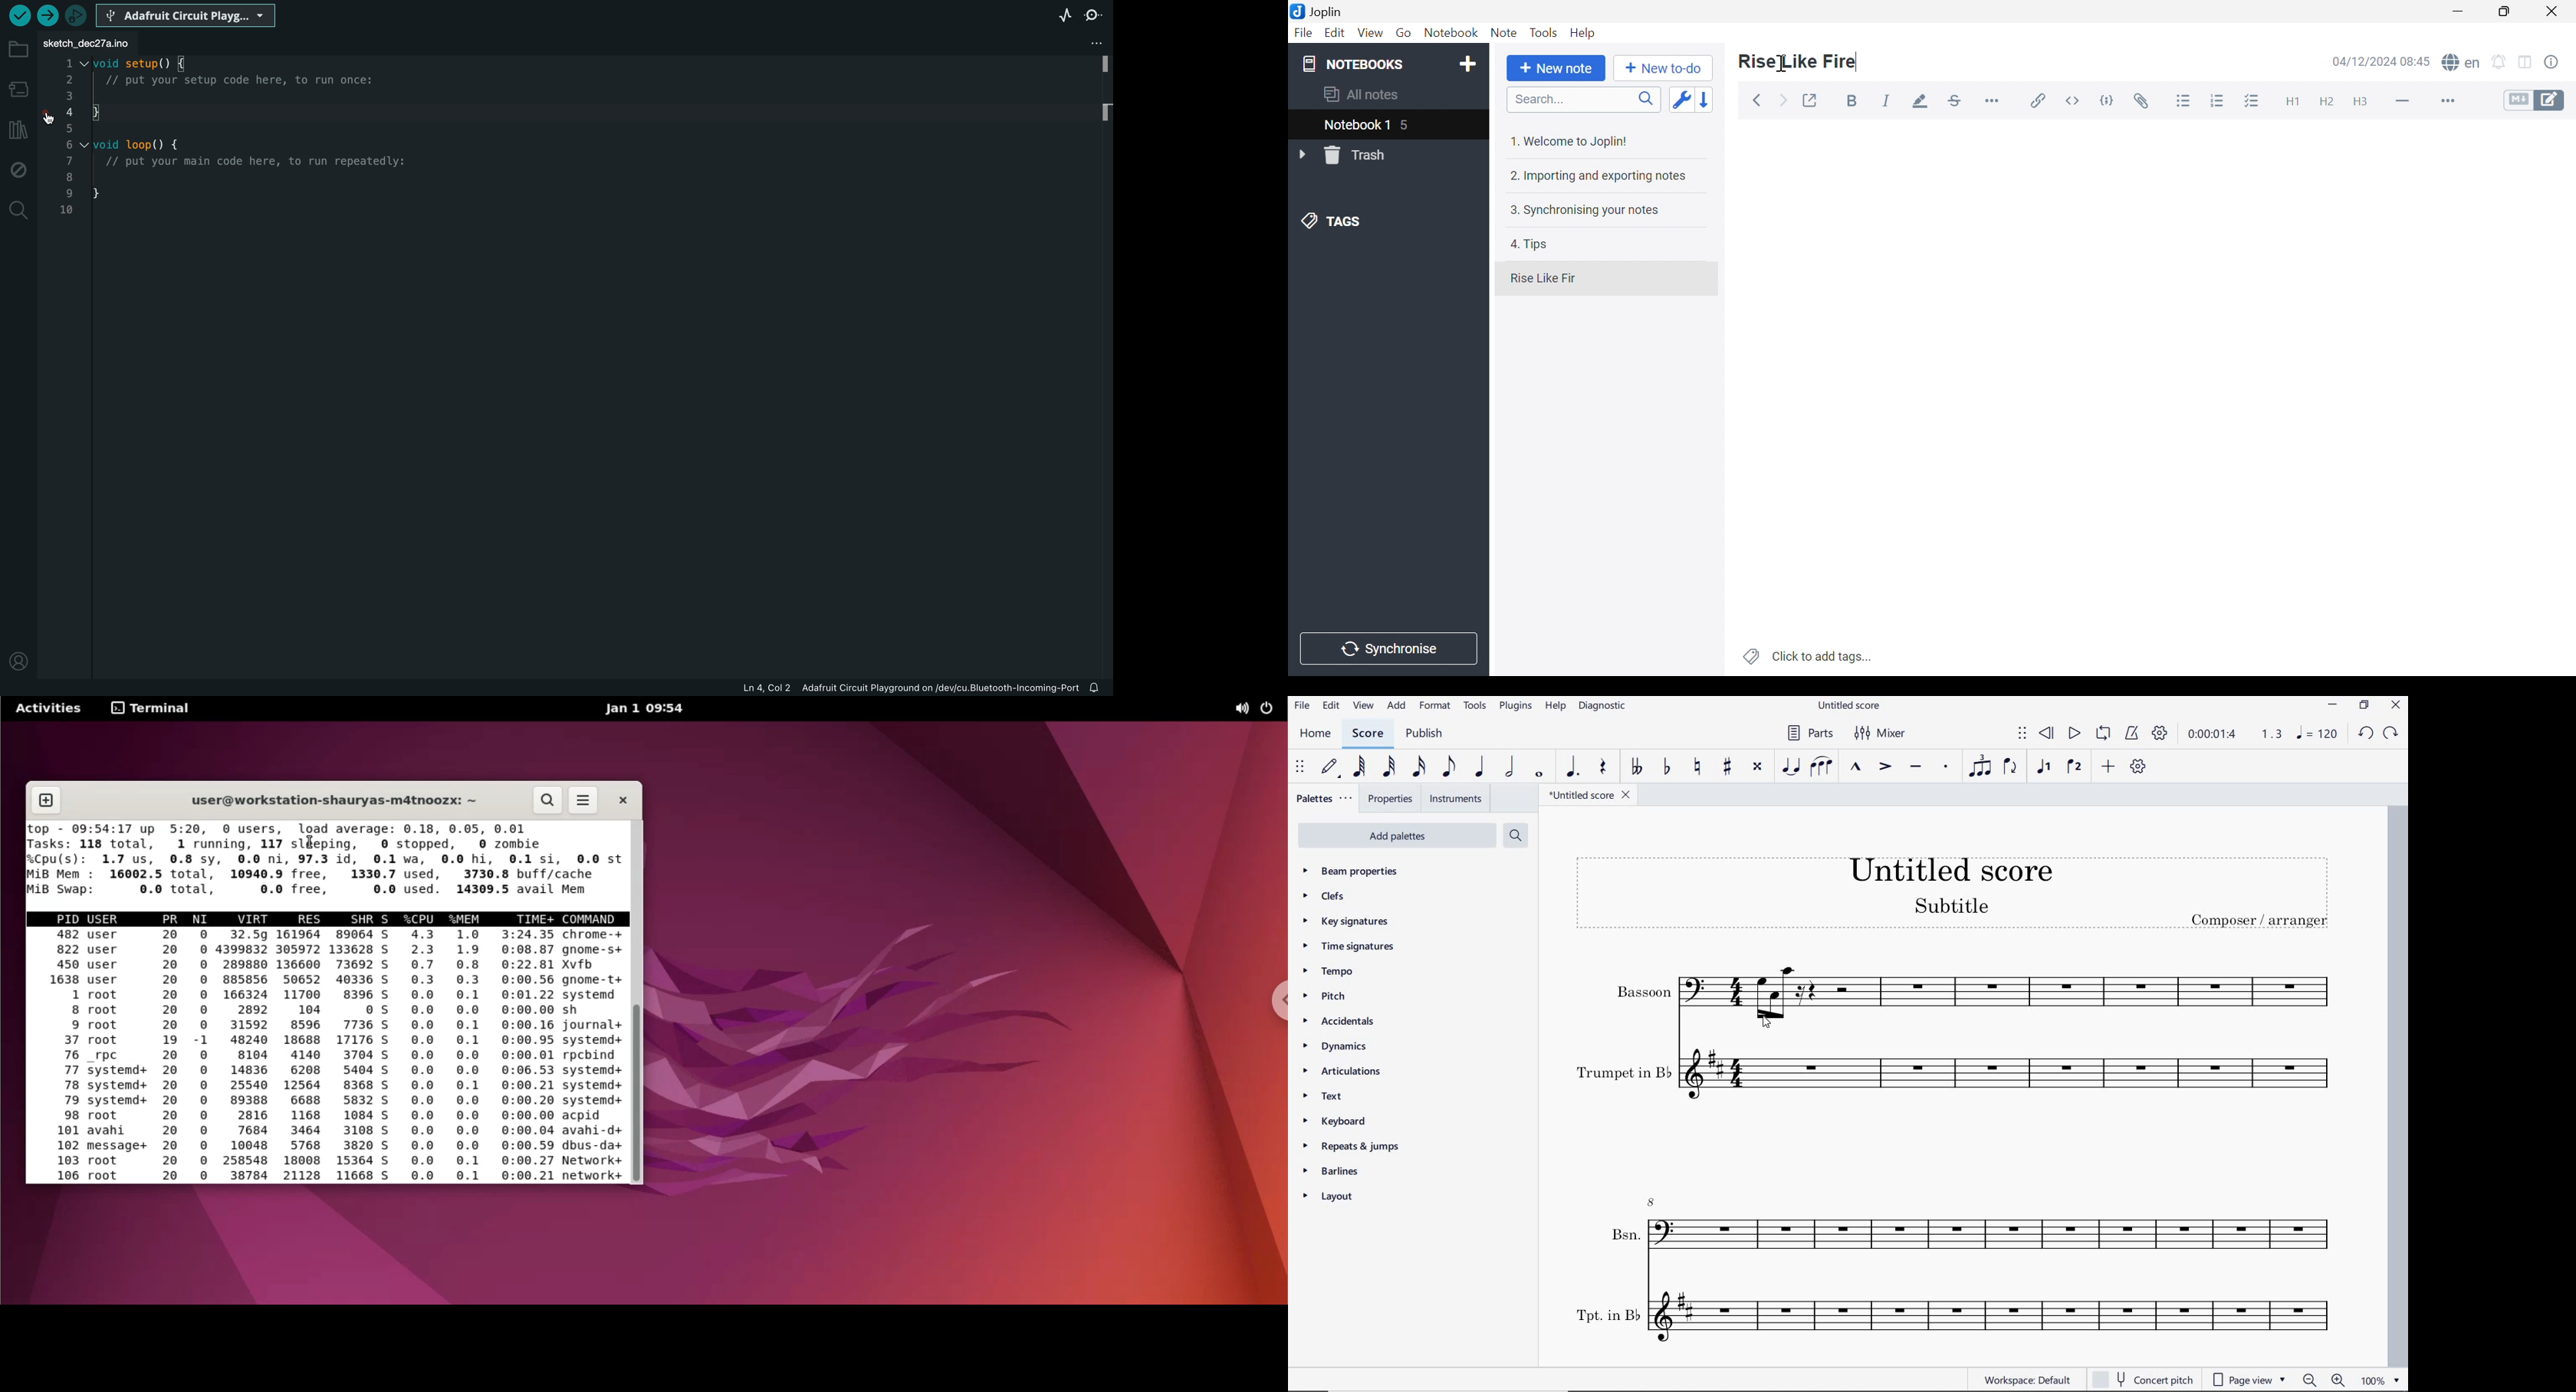  What do you see at coordinates (59, 1058) in the screenshot?
I see `PID` at bounding box center [59, 1058].